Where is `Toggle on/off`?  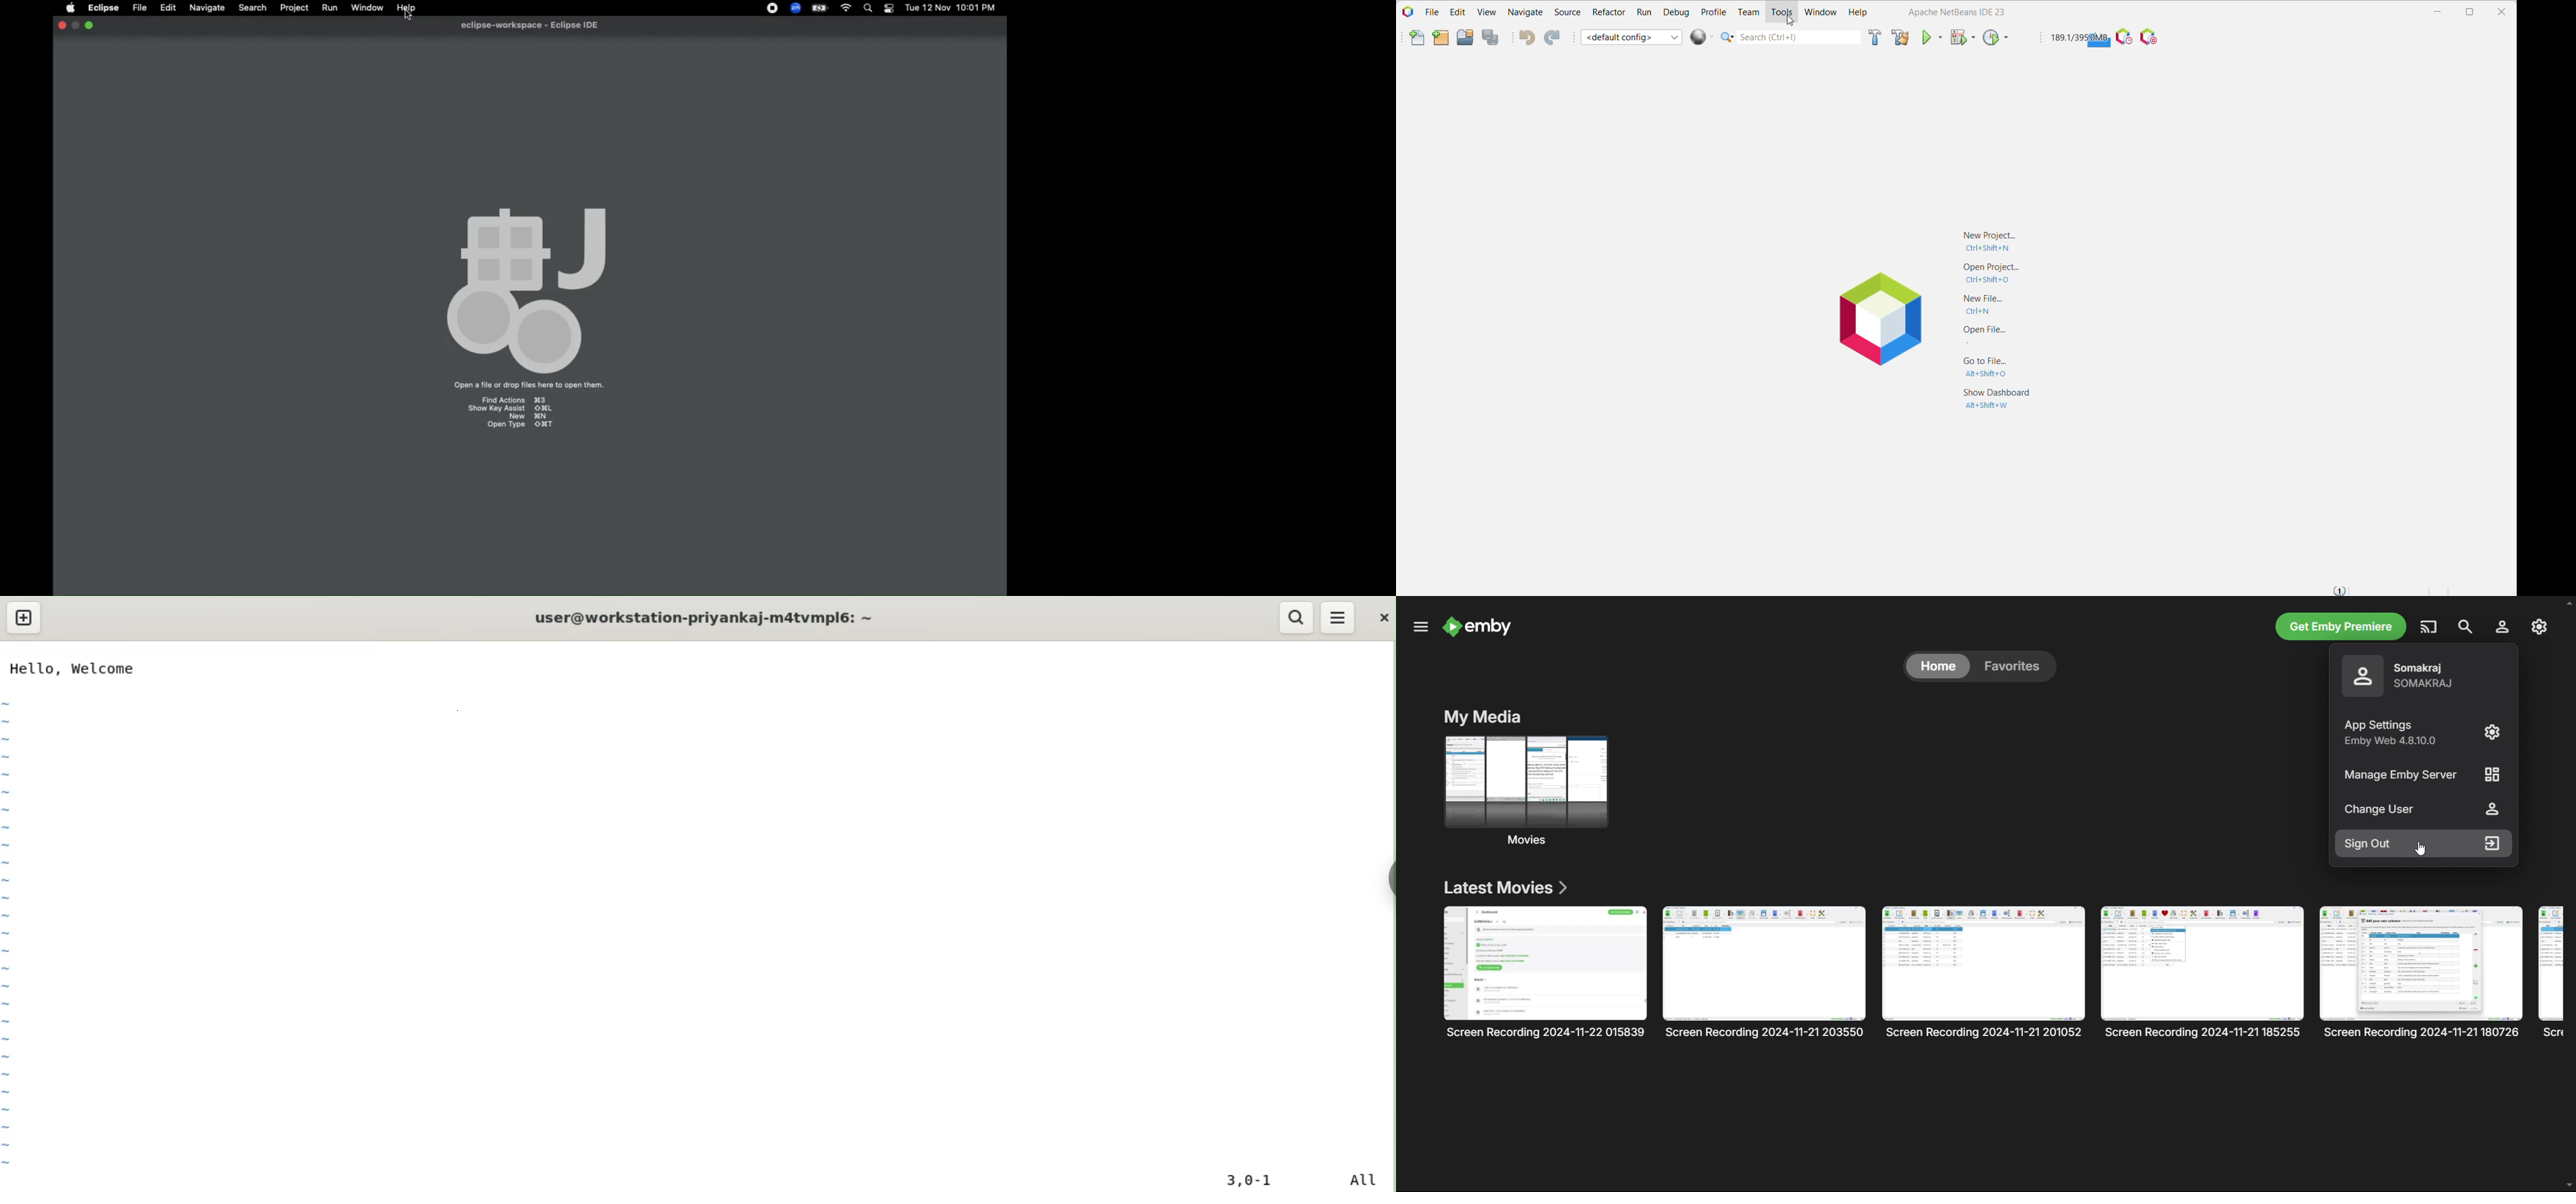 Toggle on/off is located at coordinates (888, 8).